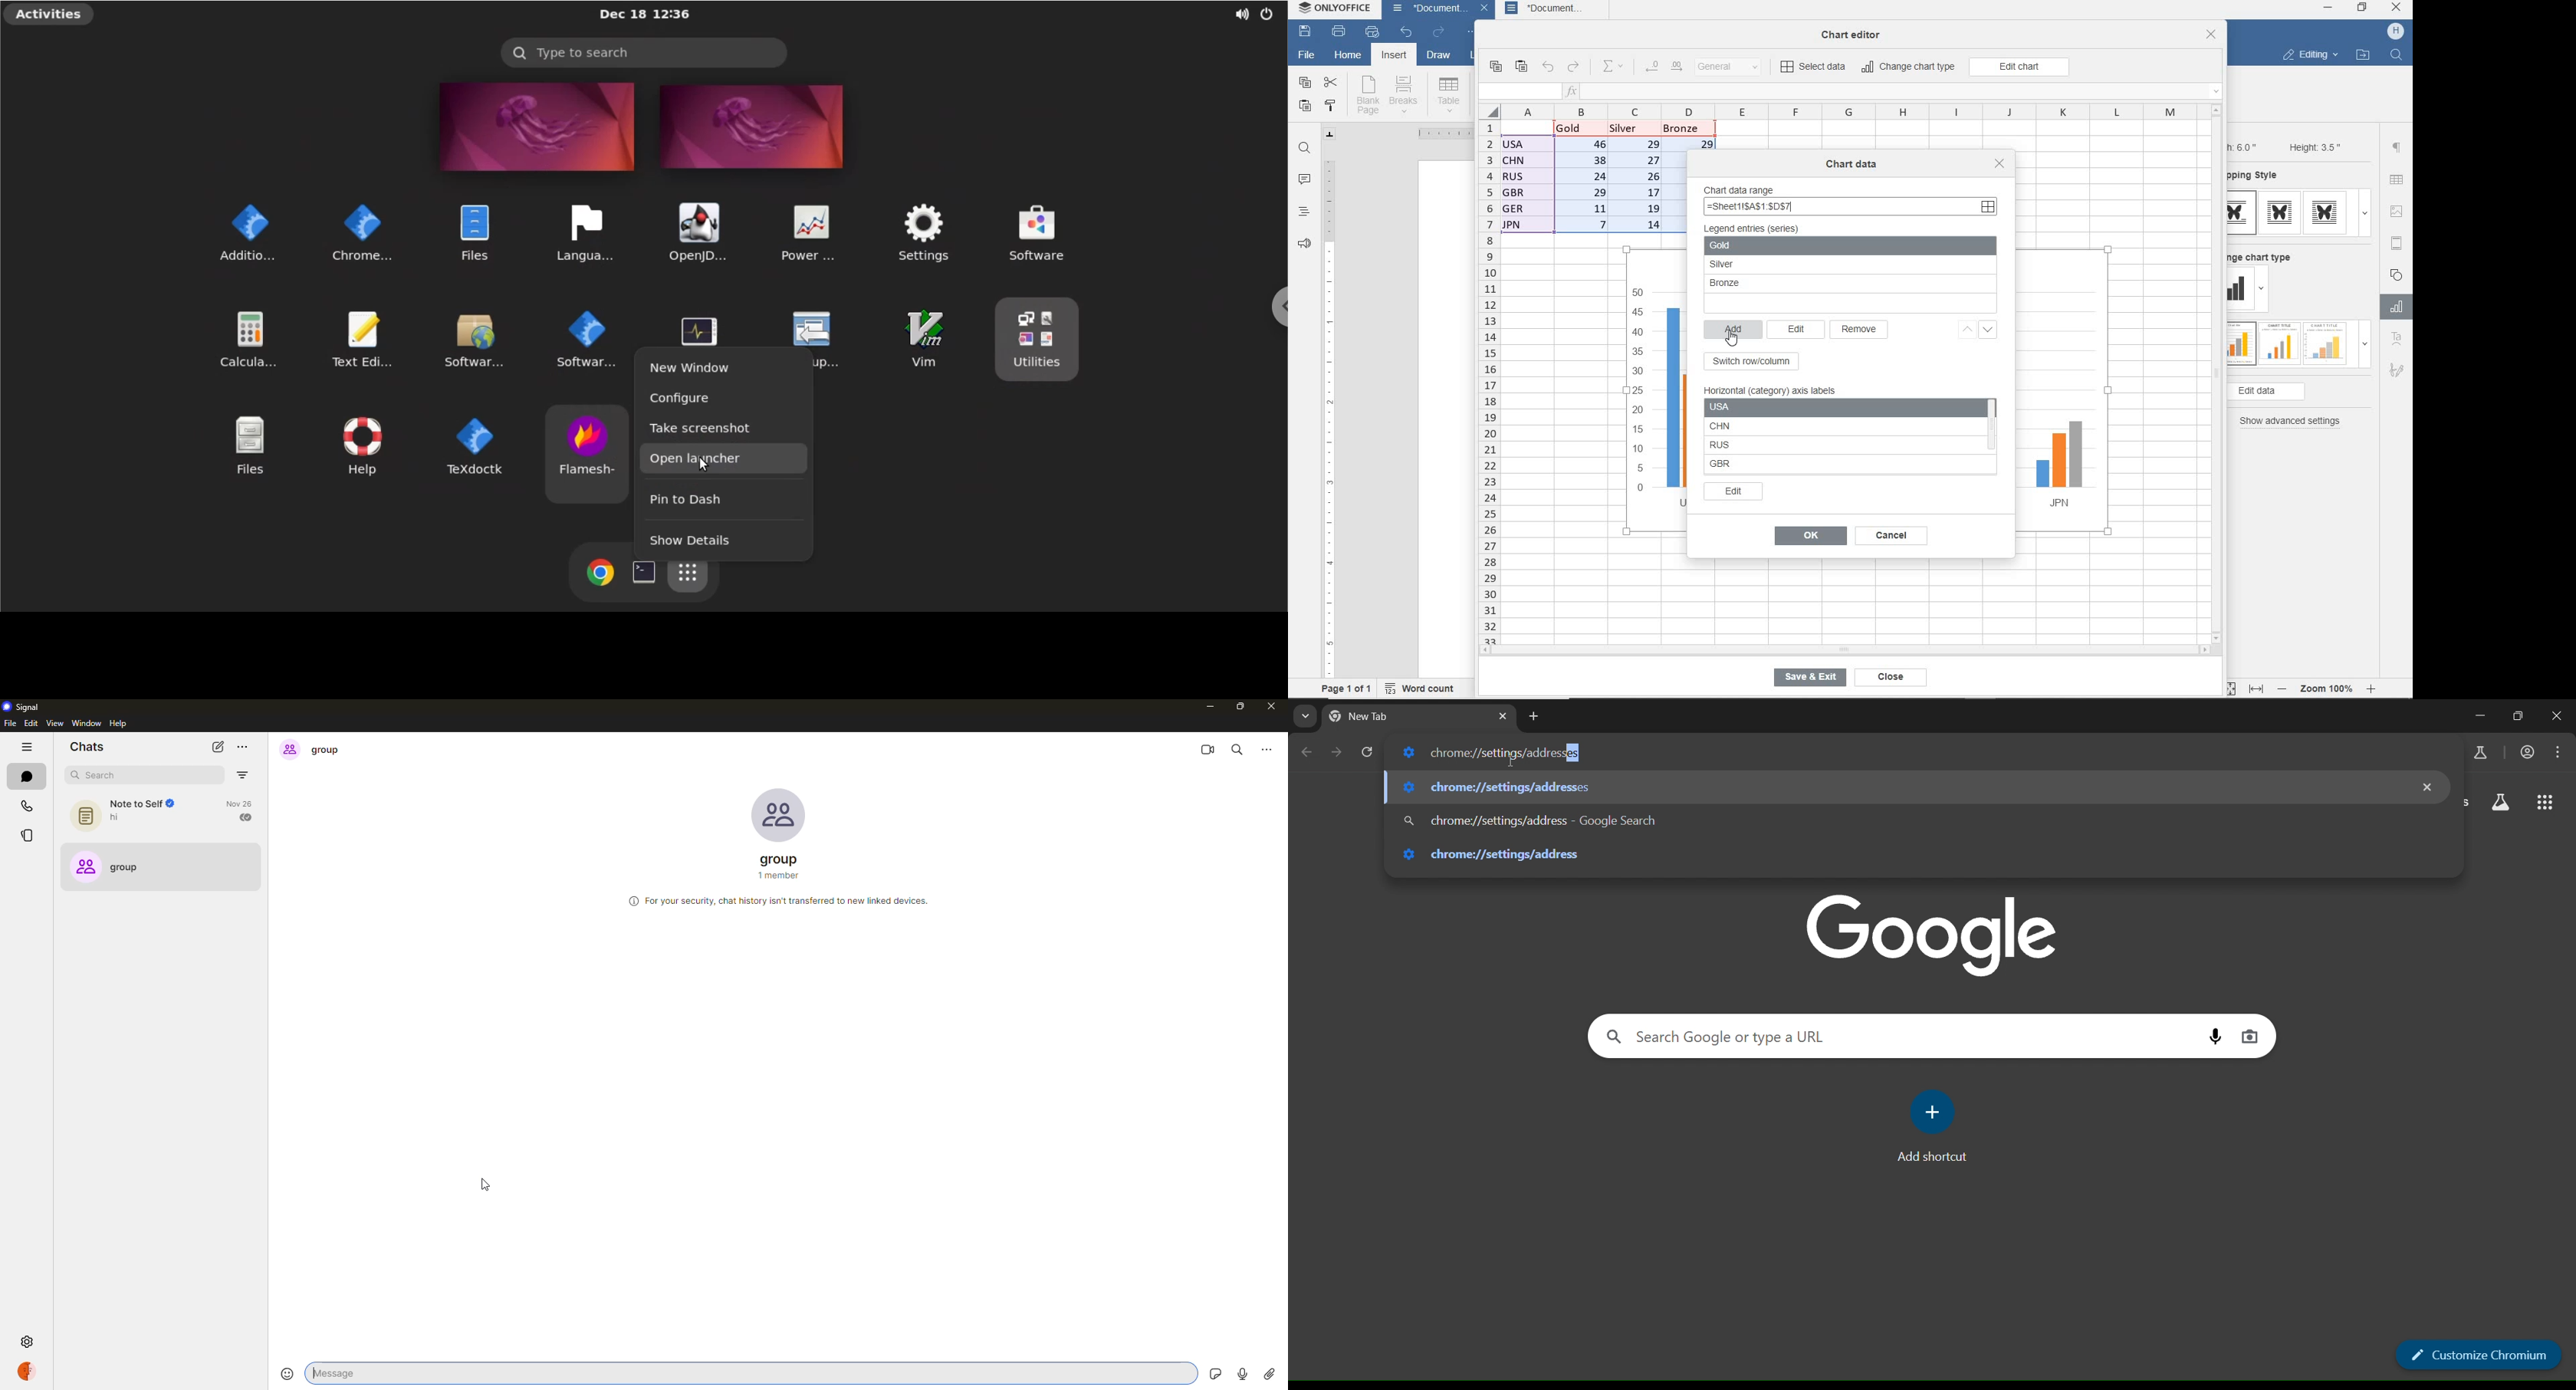 Image resolution: width=2576 pixels, height=1400 pixels. What do you see at coordinates (118, 724) in the screenshot?
I see `help` at bounding box center [118, 724].